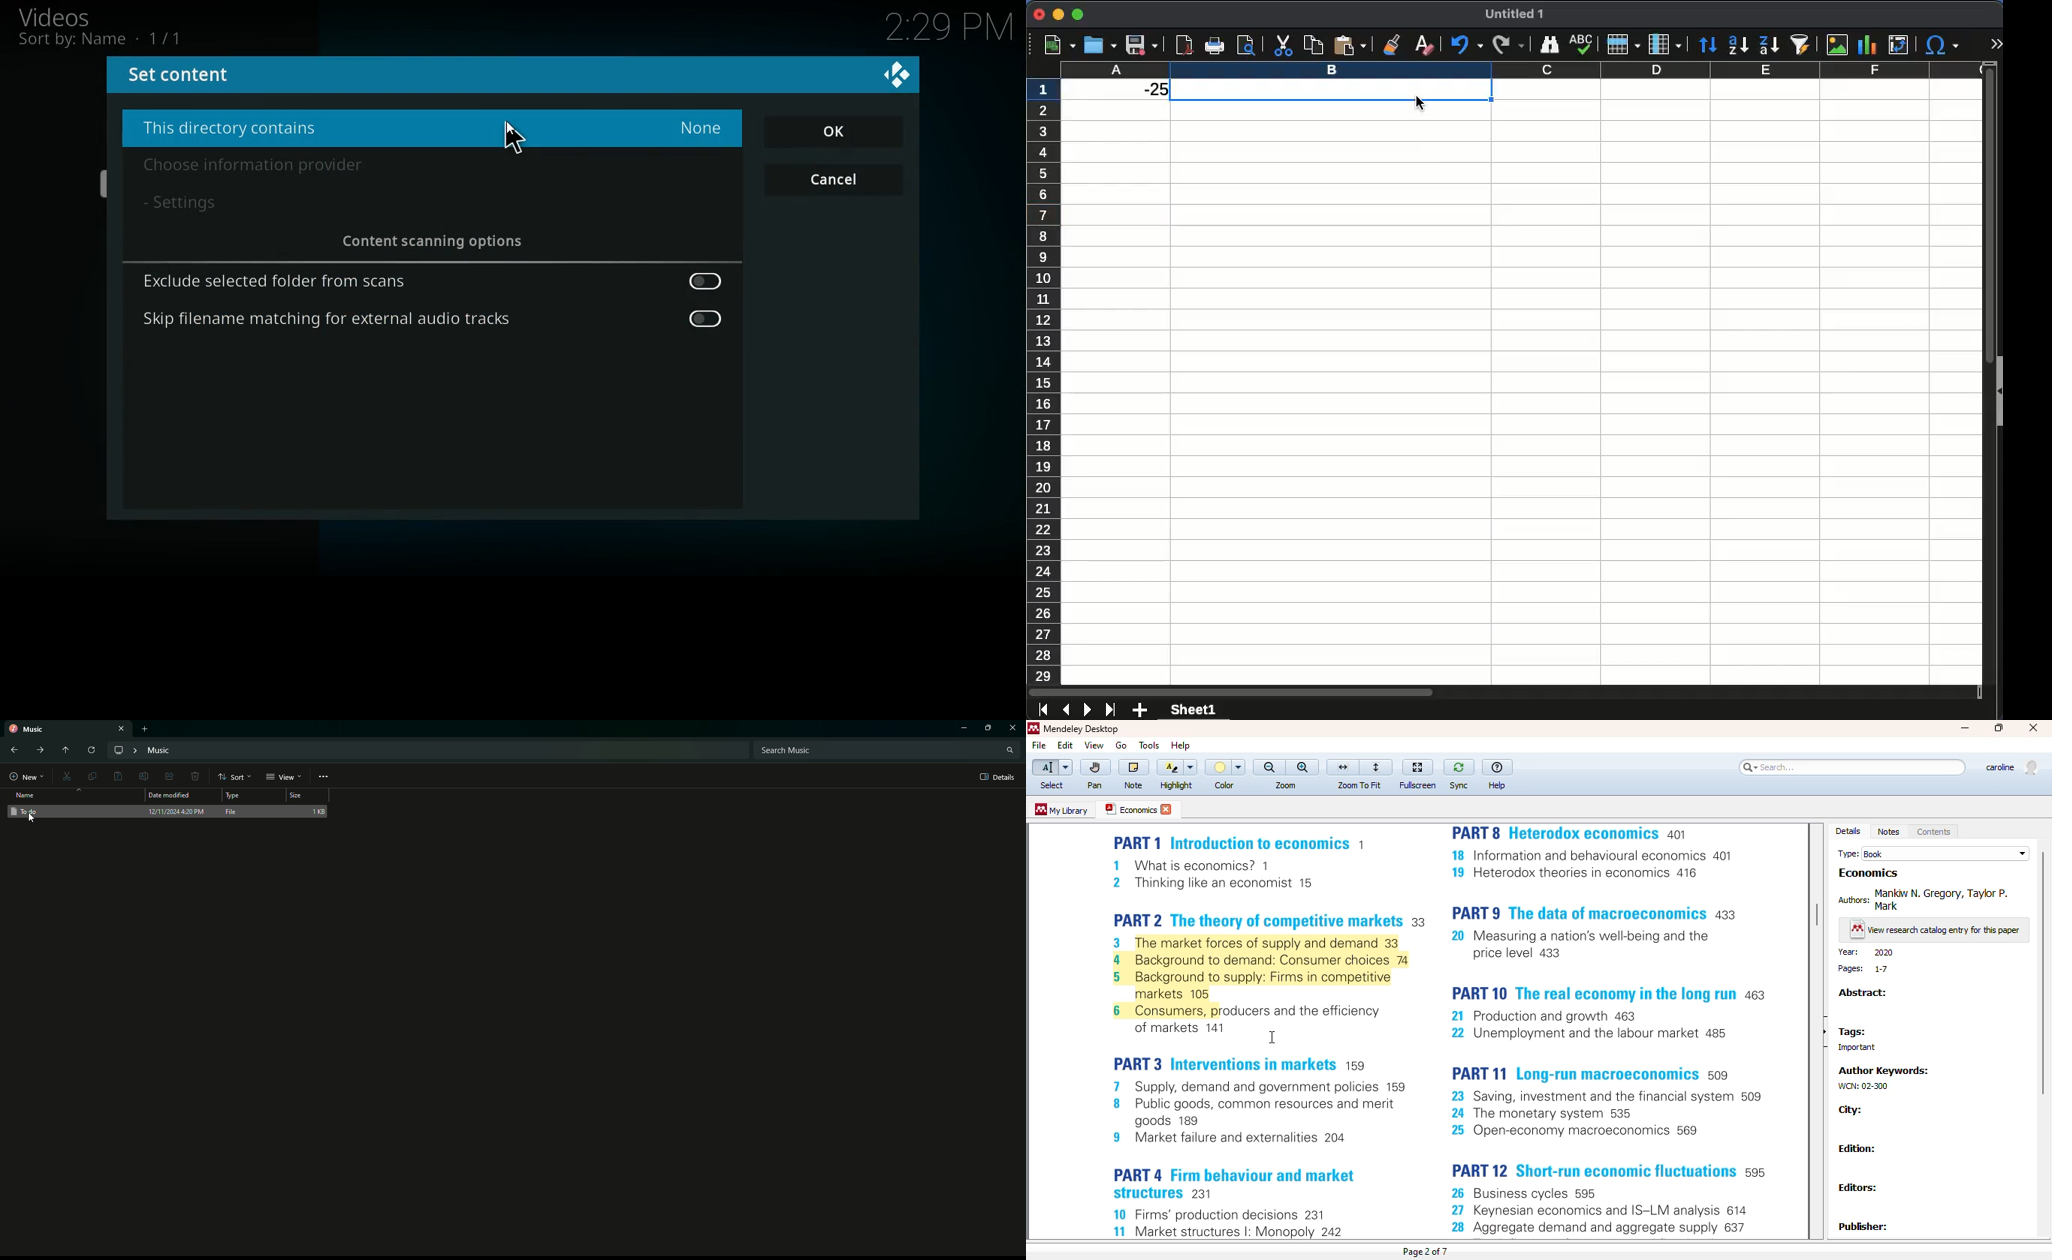 The height and width of the screenshot is (1260, 2072). I want to click on print, so click(1216, 46).